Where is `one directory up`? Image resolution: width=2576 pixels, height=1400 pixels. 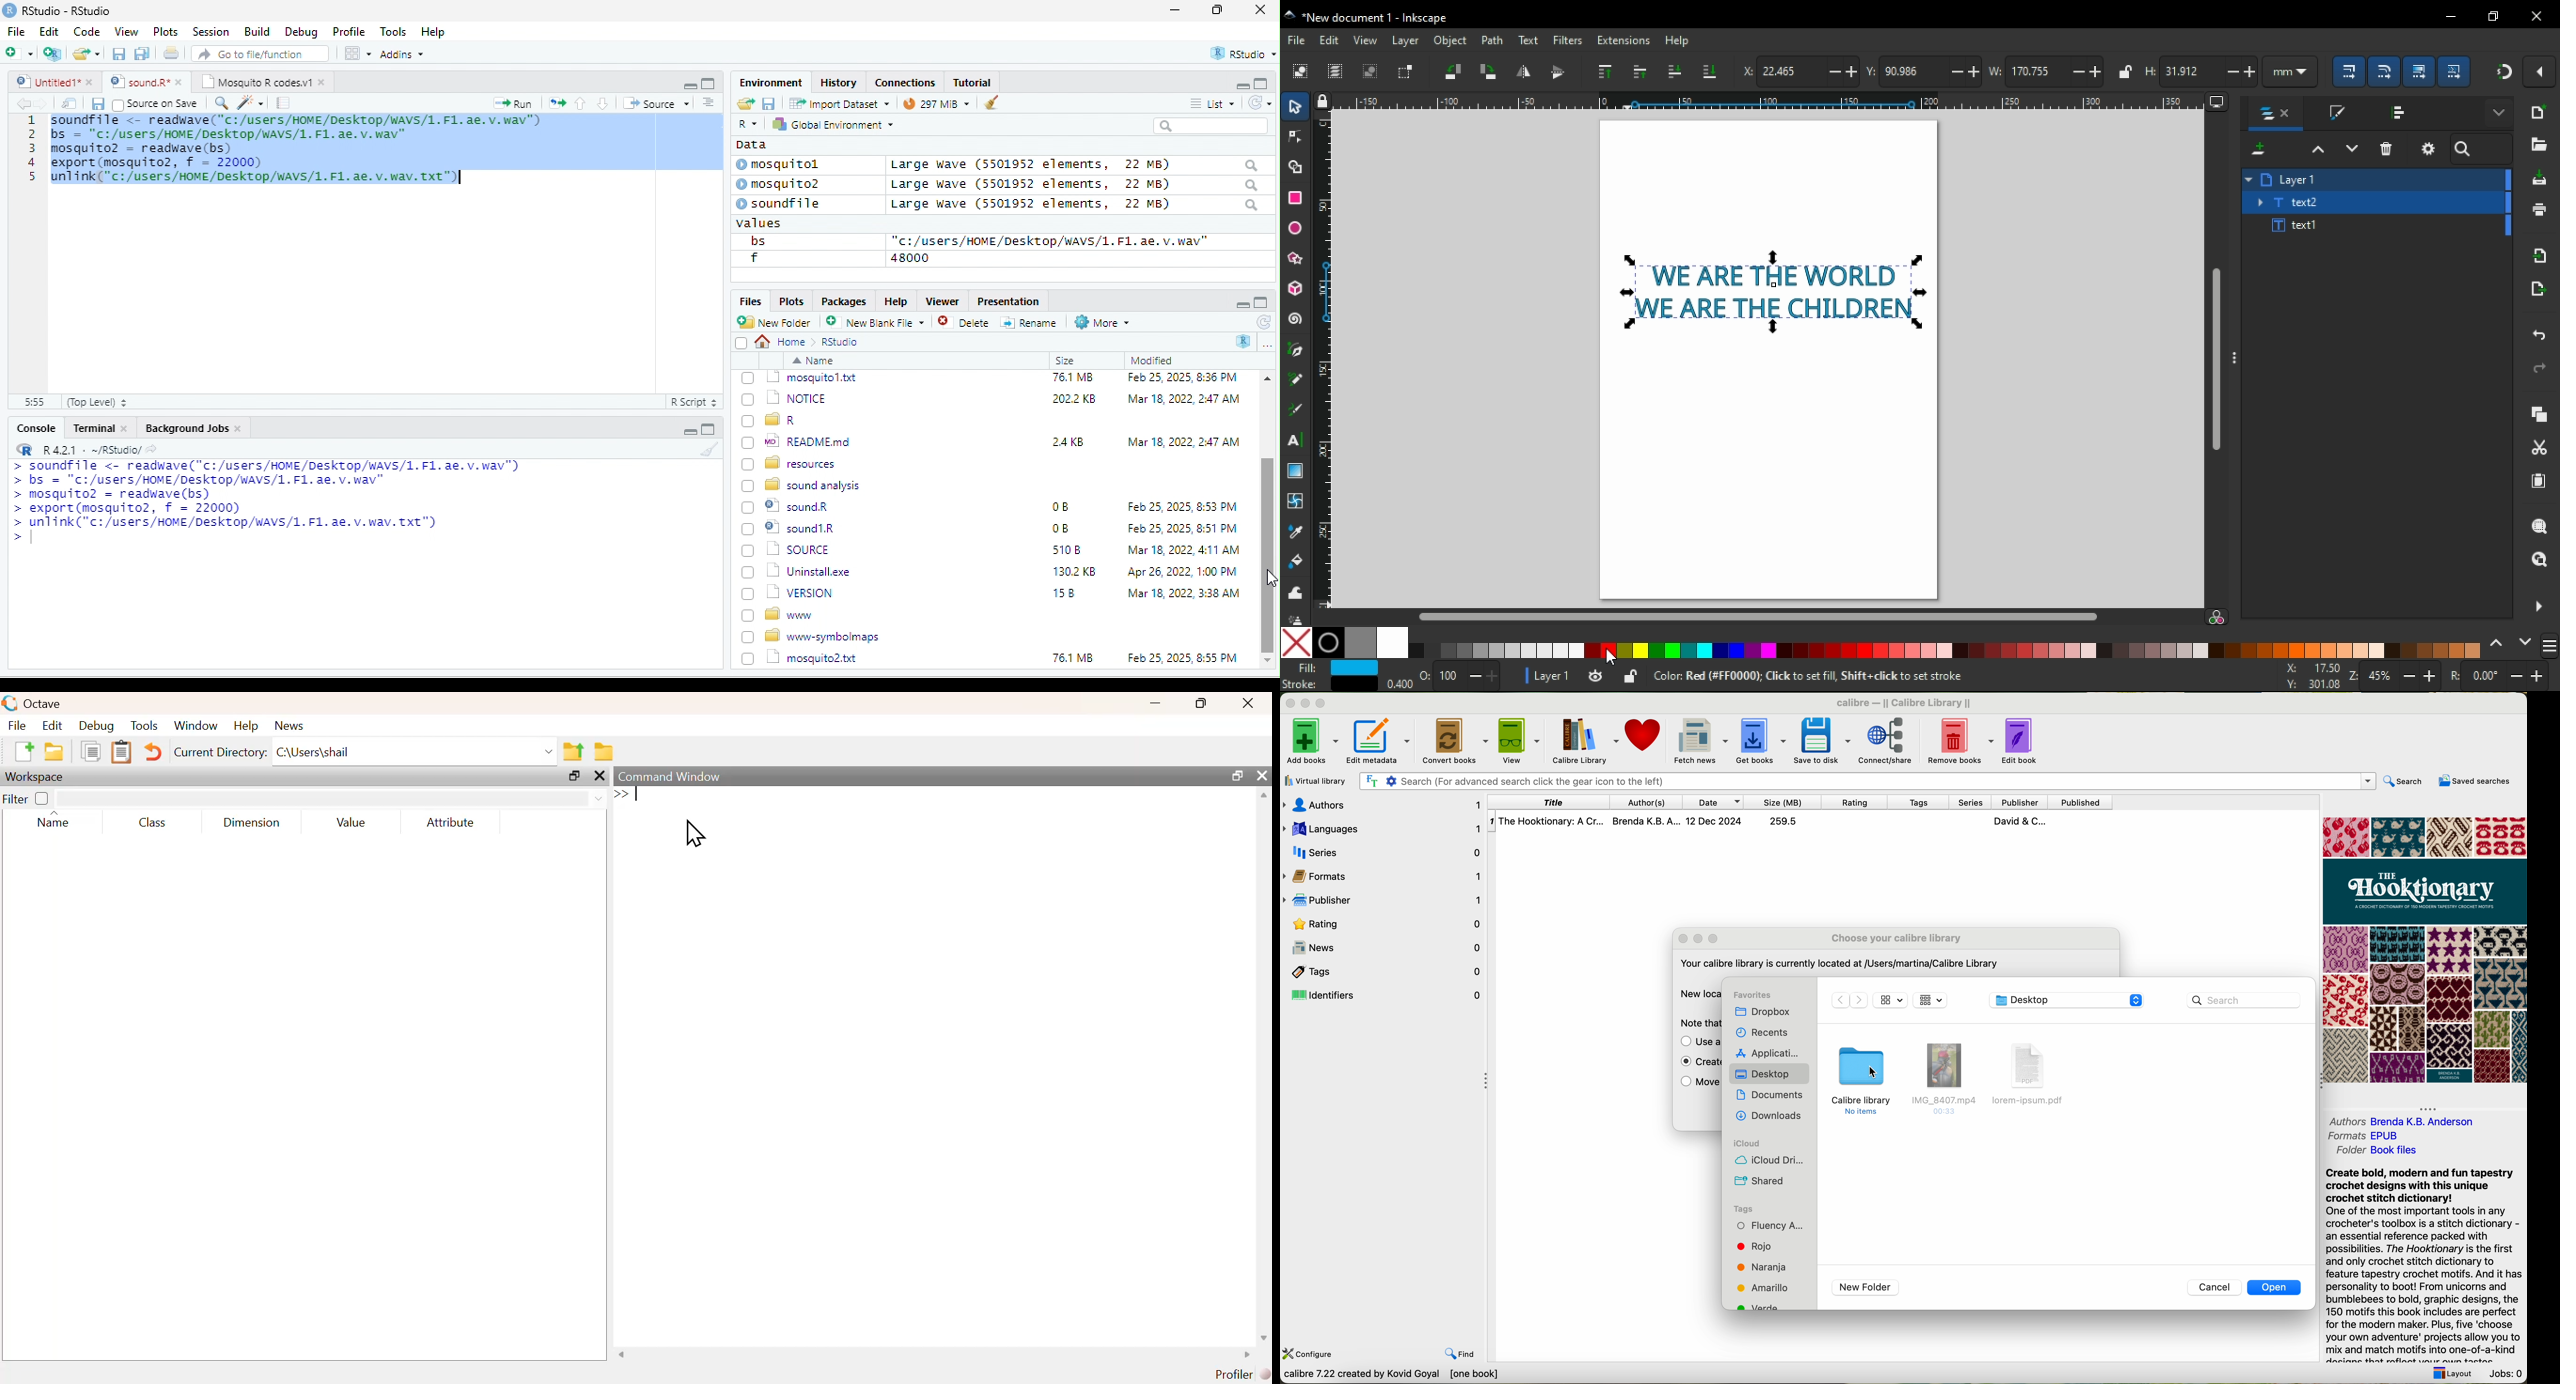
one directory up is located at coordinates (575, 750).